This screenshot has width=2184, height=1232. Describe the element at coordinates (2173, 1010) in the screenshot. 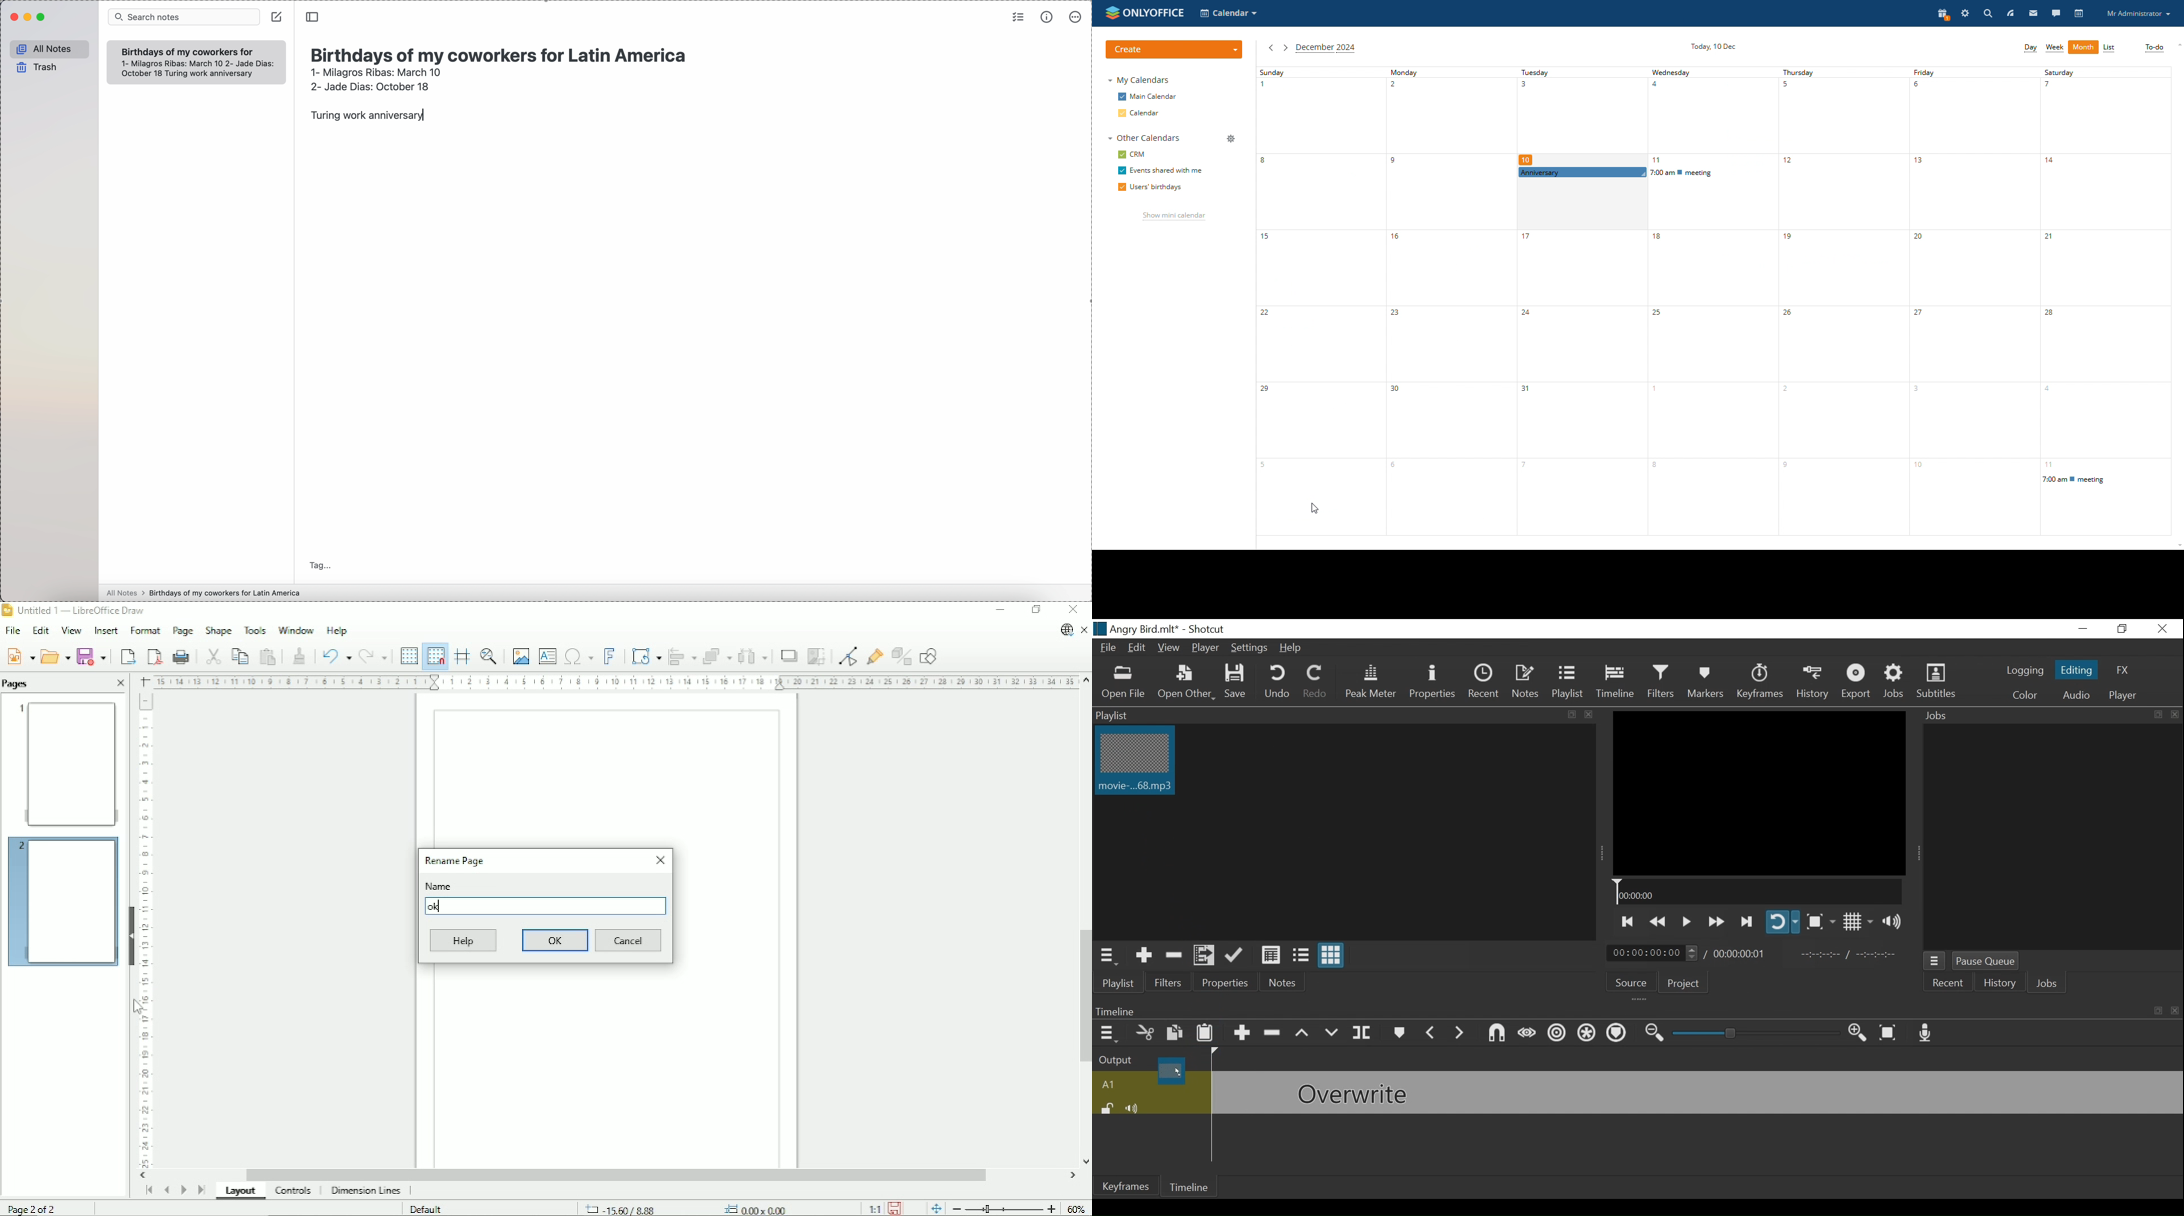

I see `close` at that location.